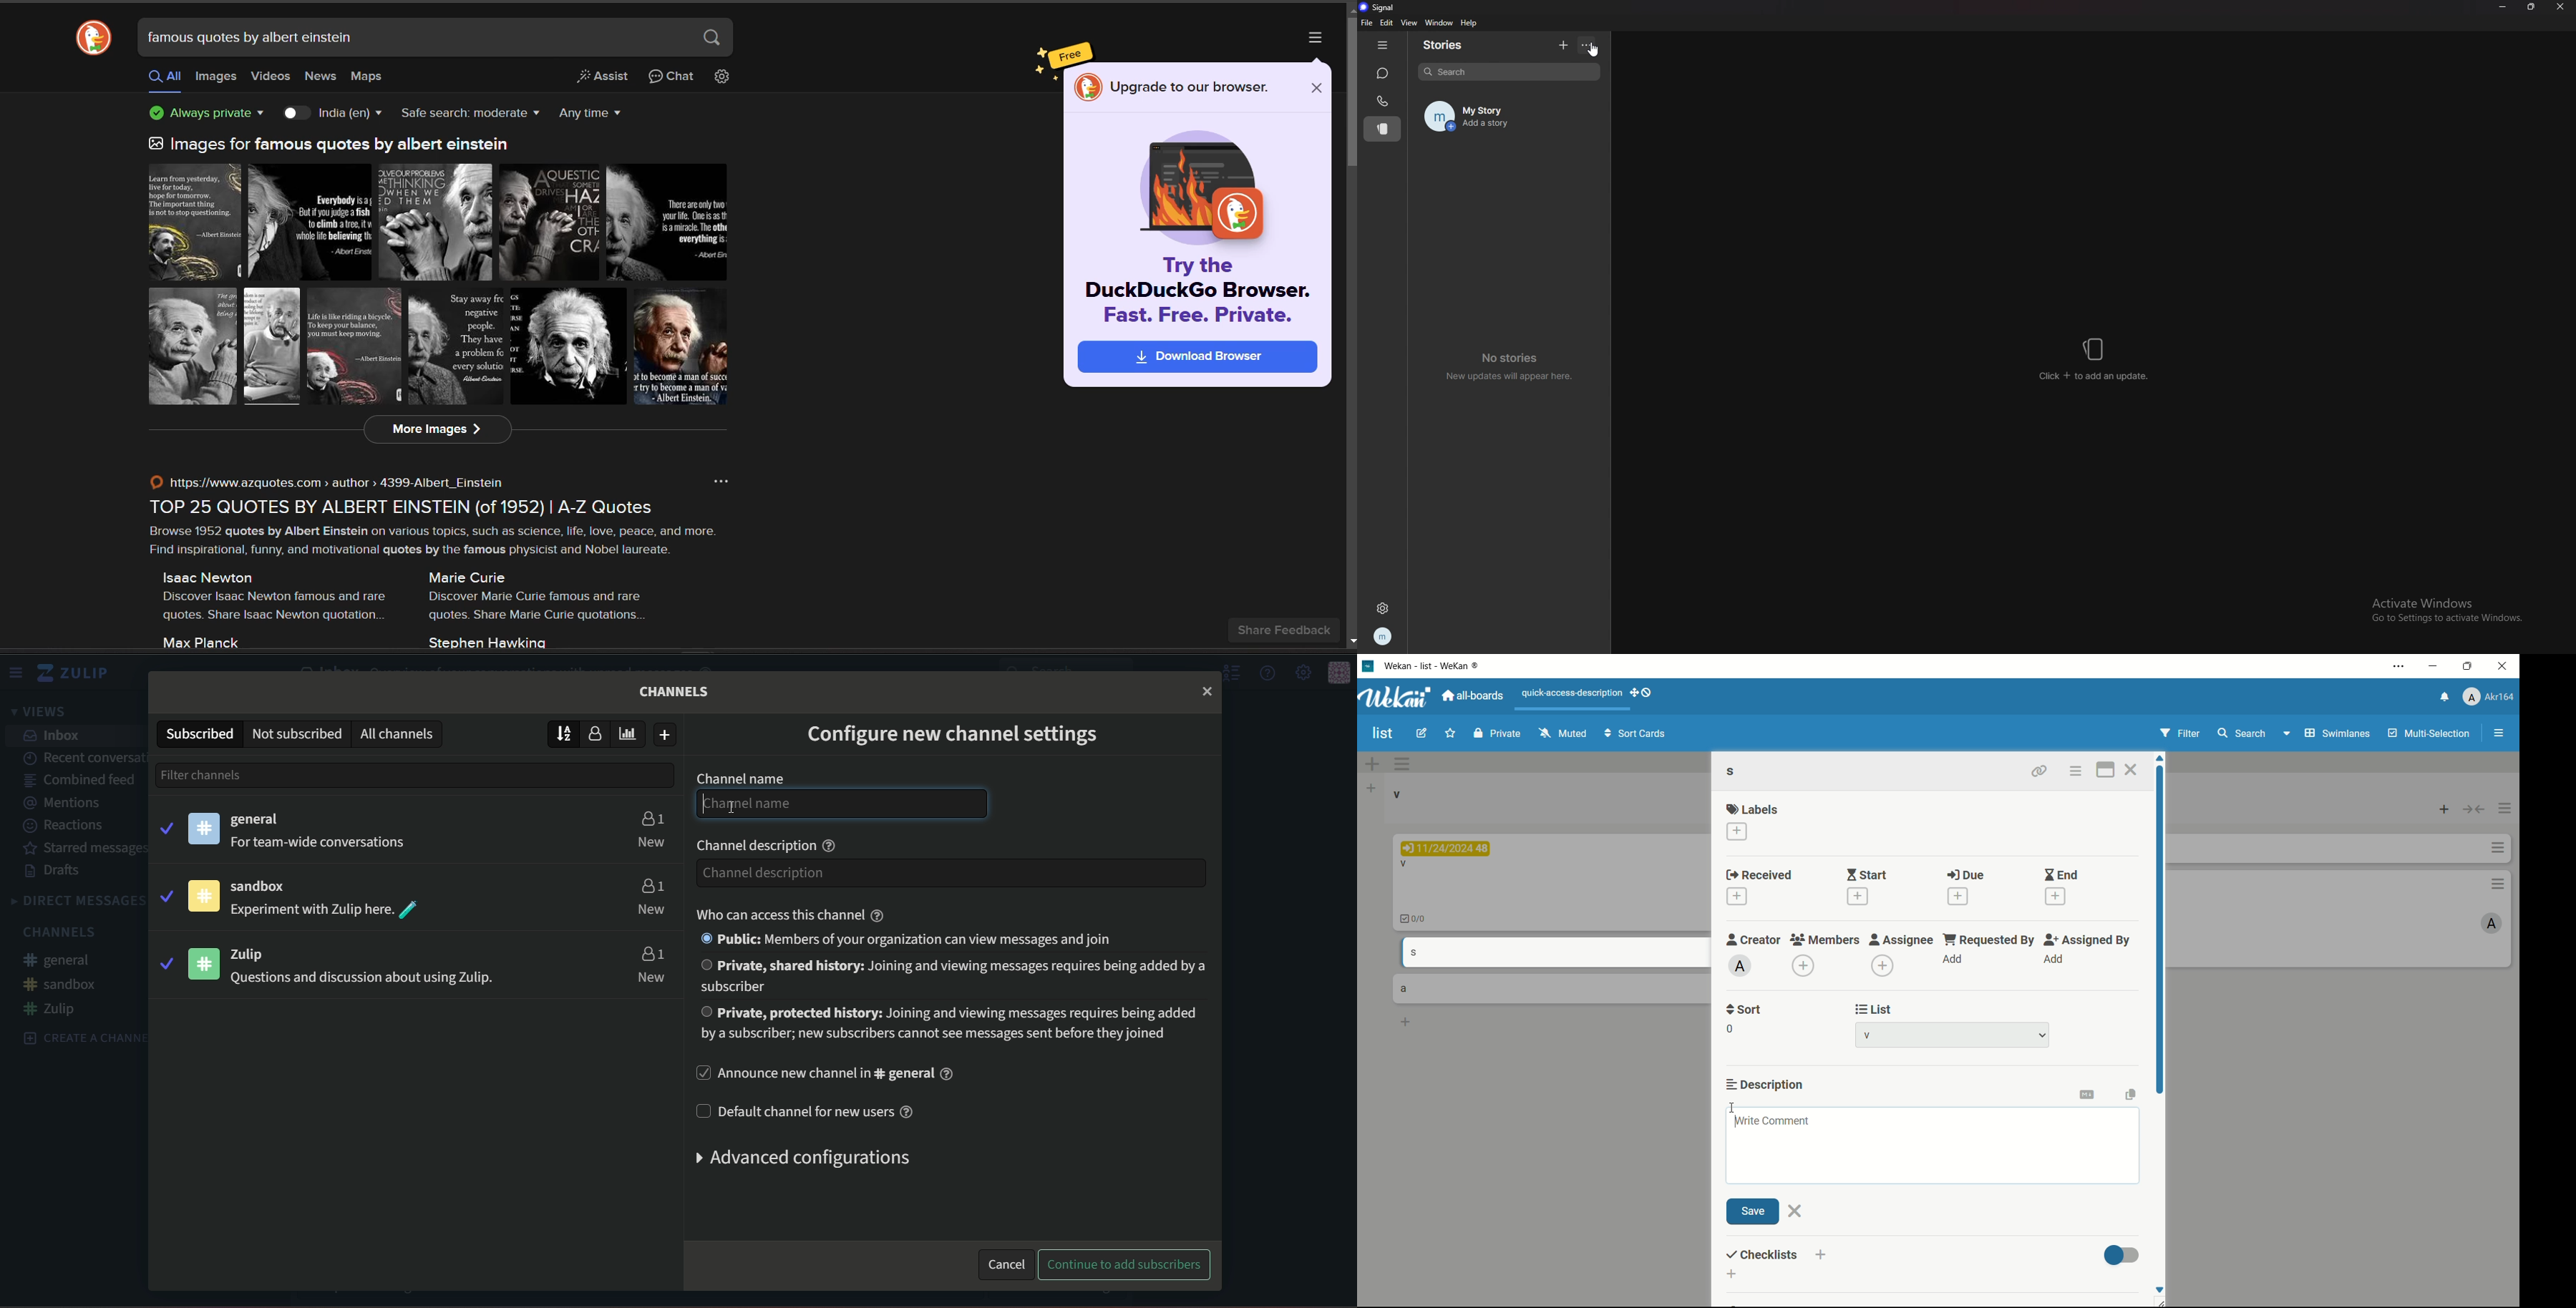 Image resolution: width=2576 pixels, height=1316 pixels. I want to click on add, so click(666, 735).